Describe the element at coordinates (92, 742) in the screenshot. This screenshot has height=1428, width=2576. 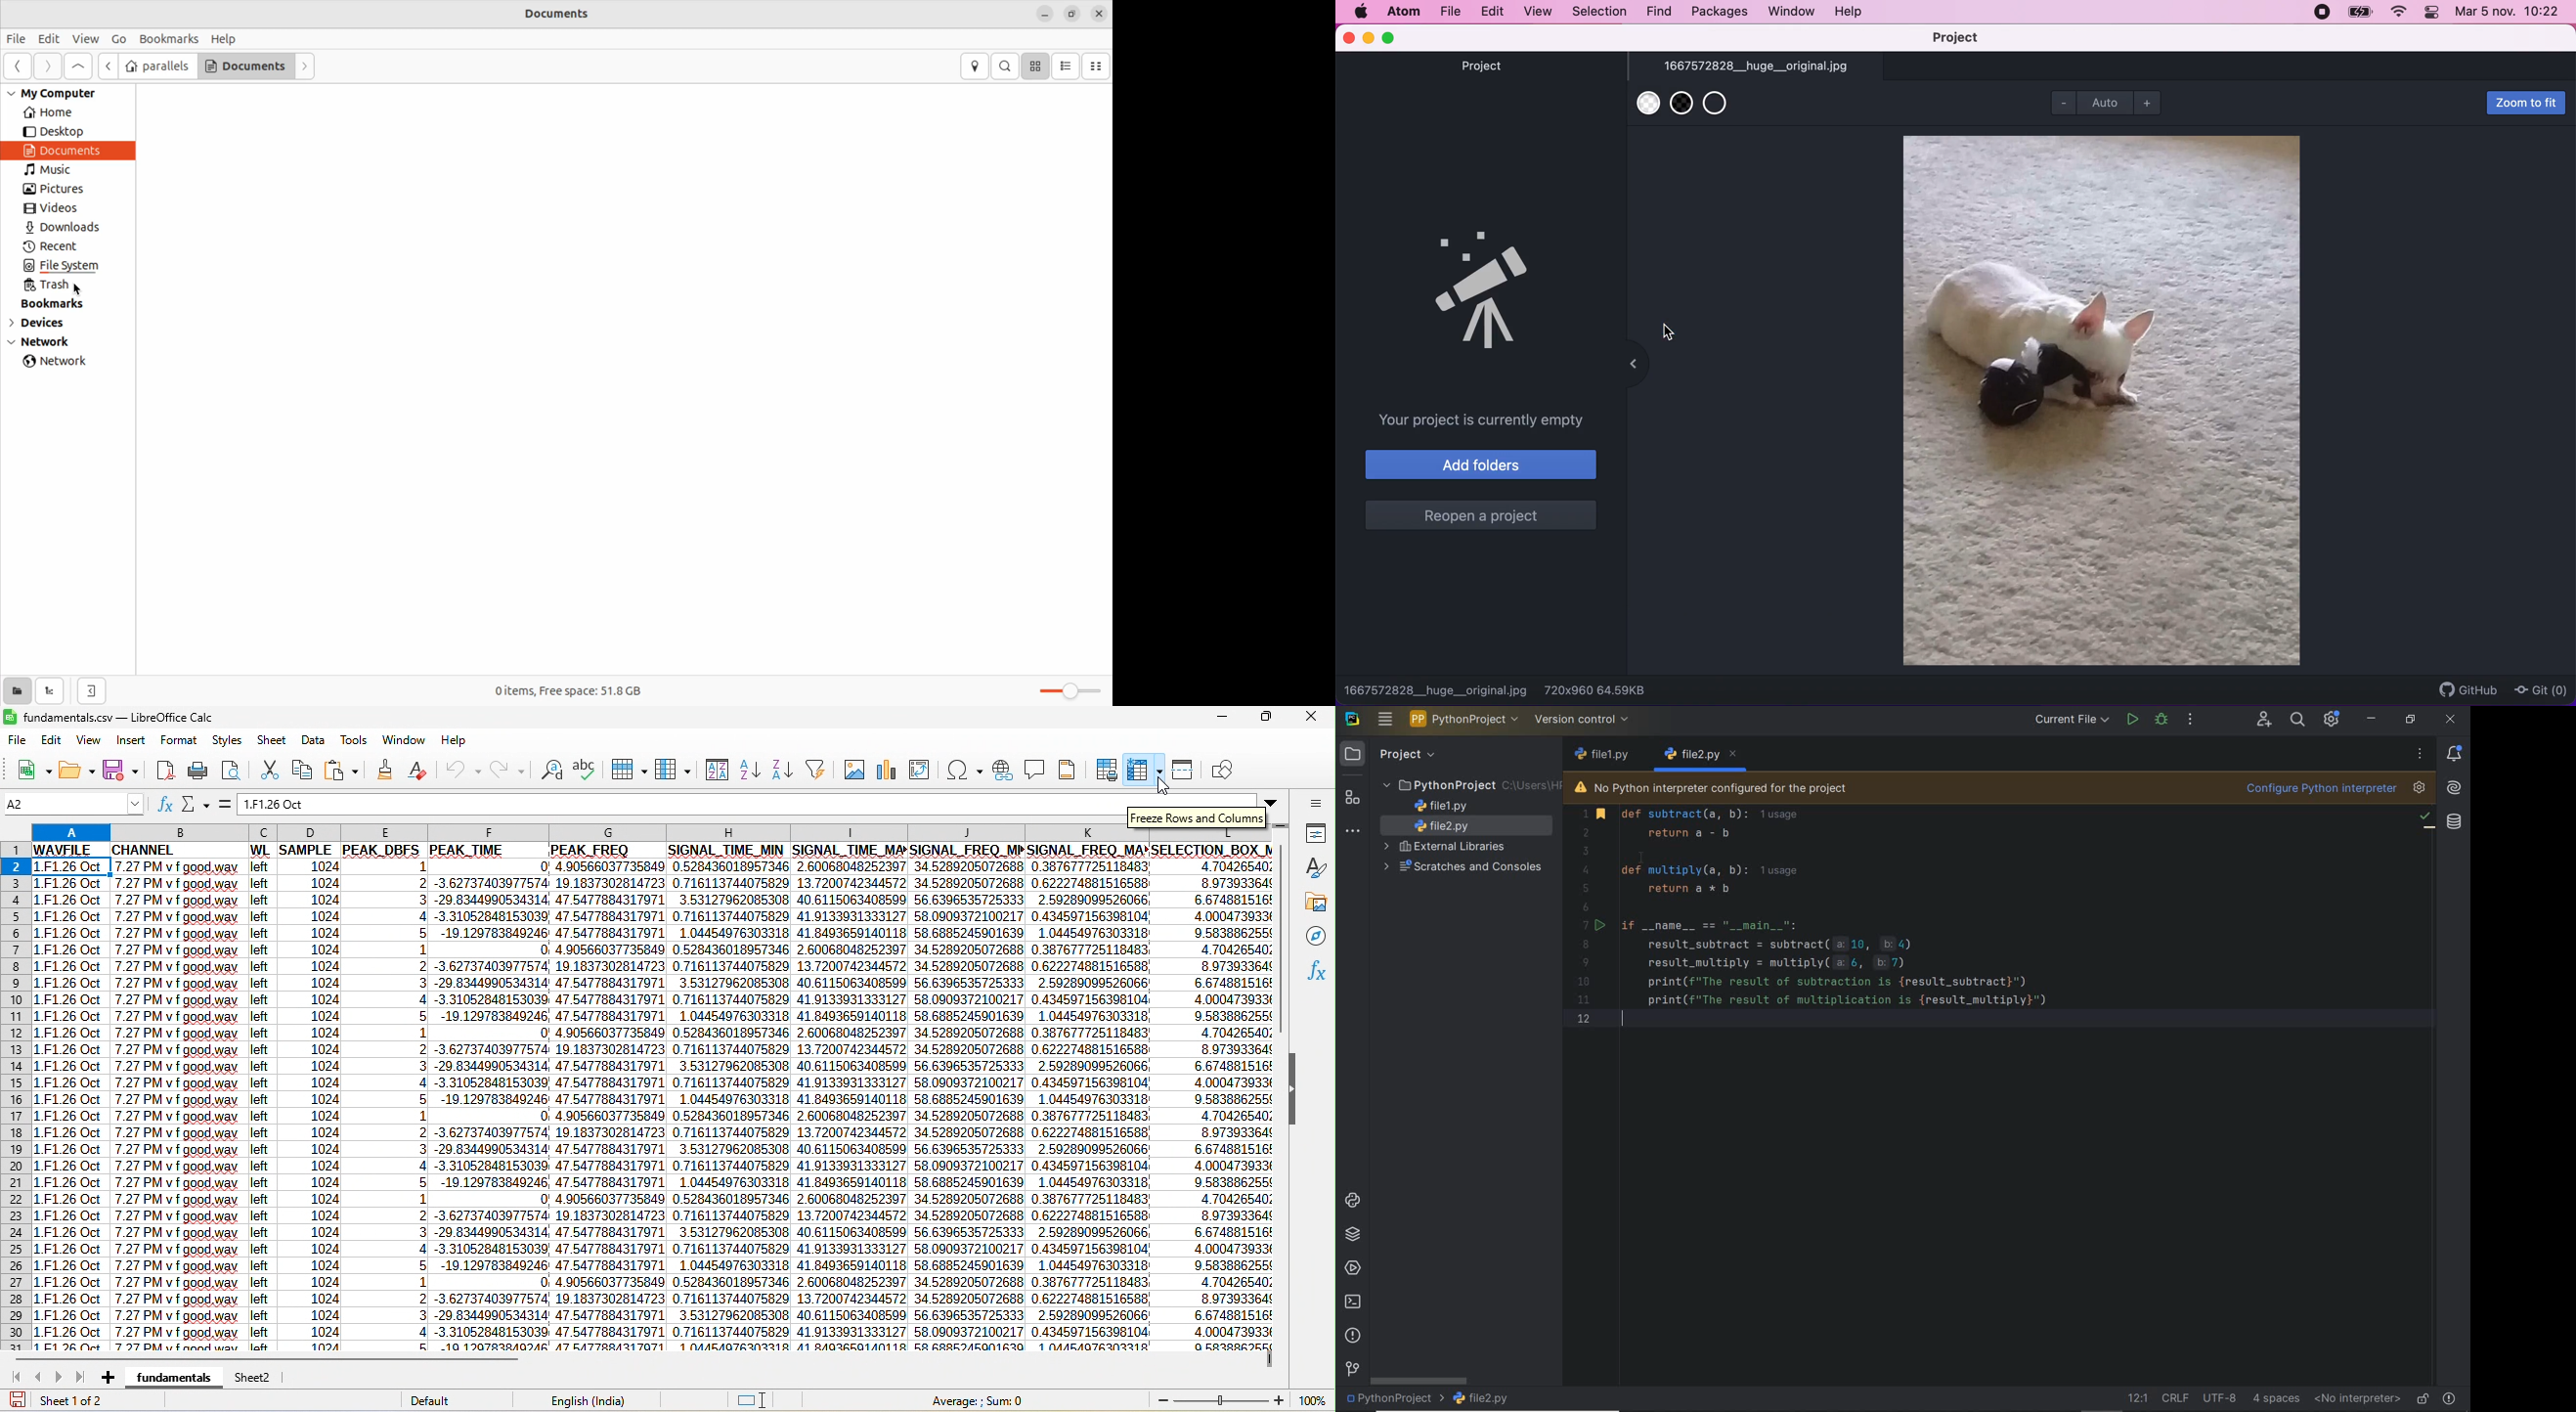
I see `view` at that location.